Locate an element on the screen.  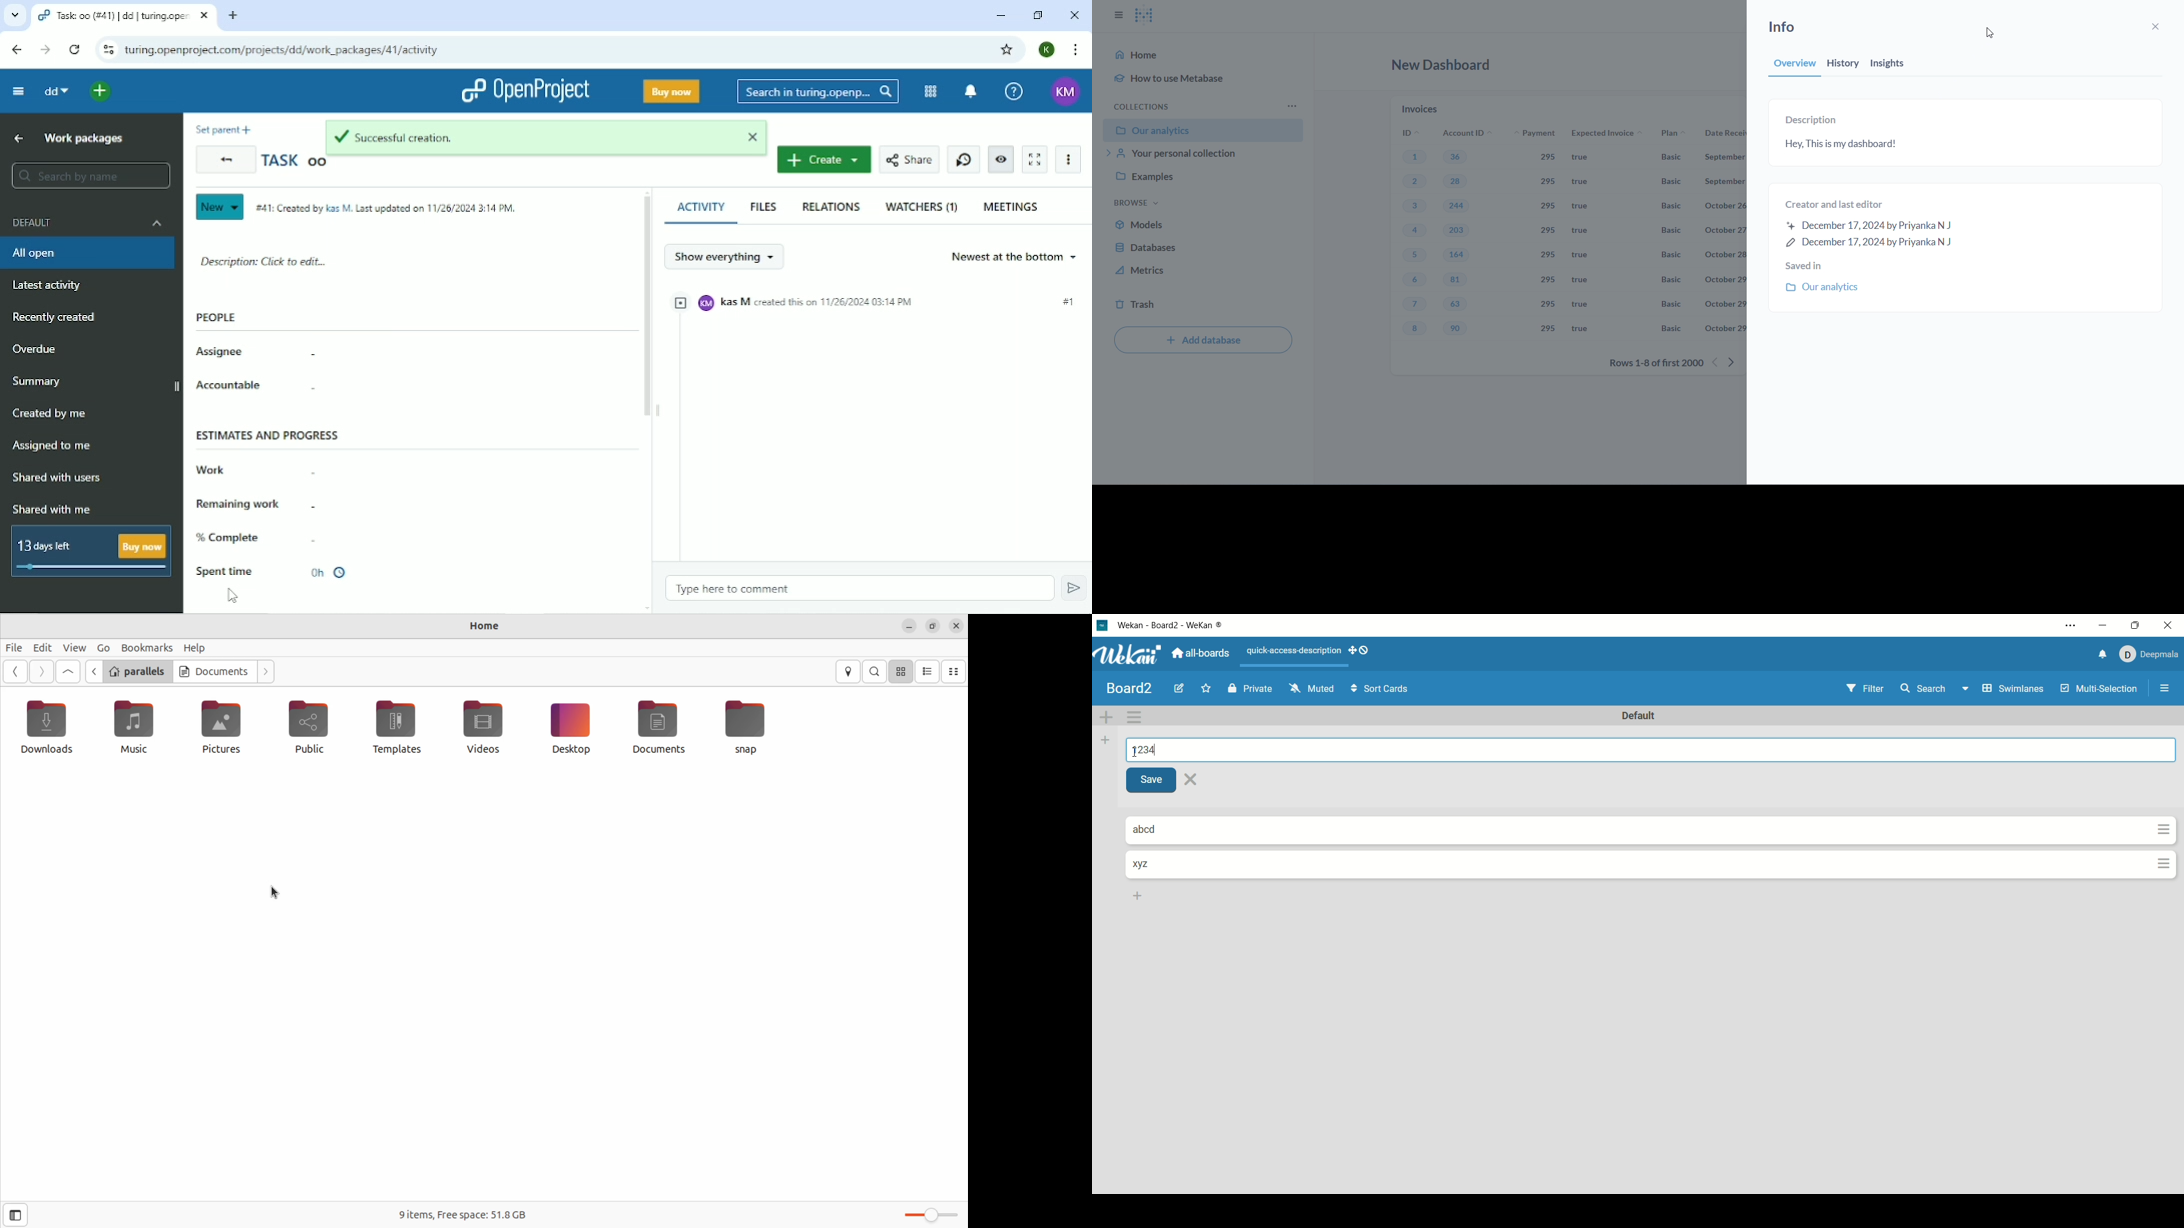
notification is located at coordinates (2097, 654).